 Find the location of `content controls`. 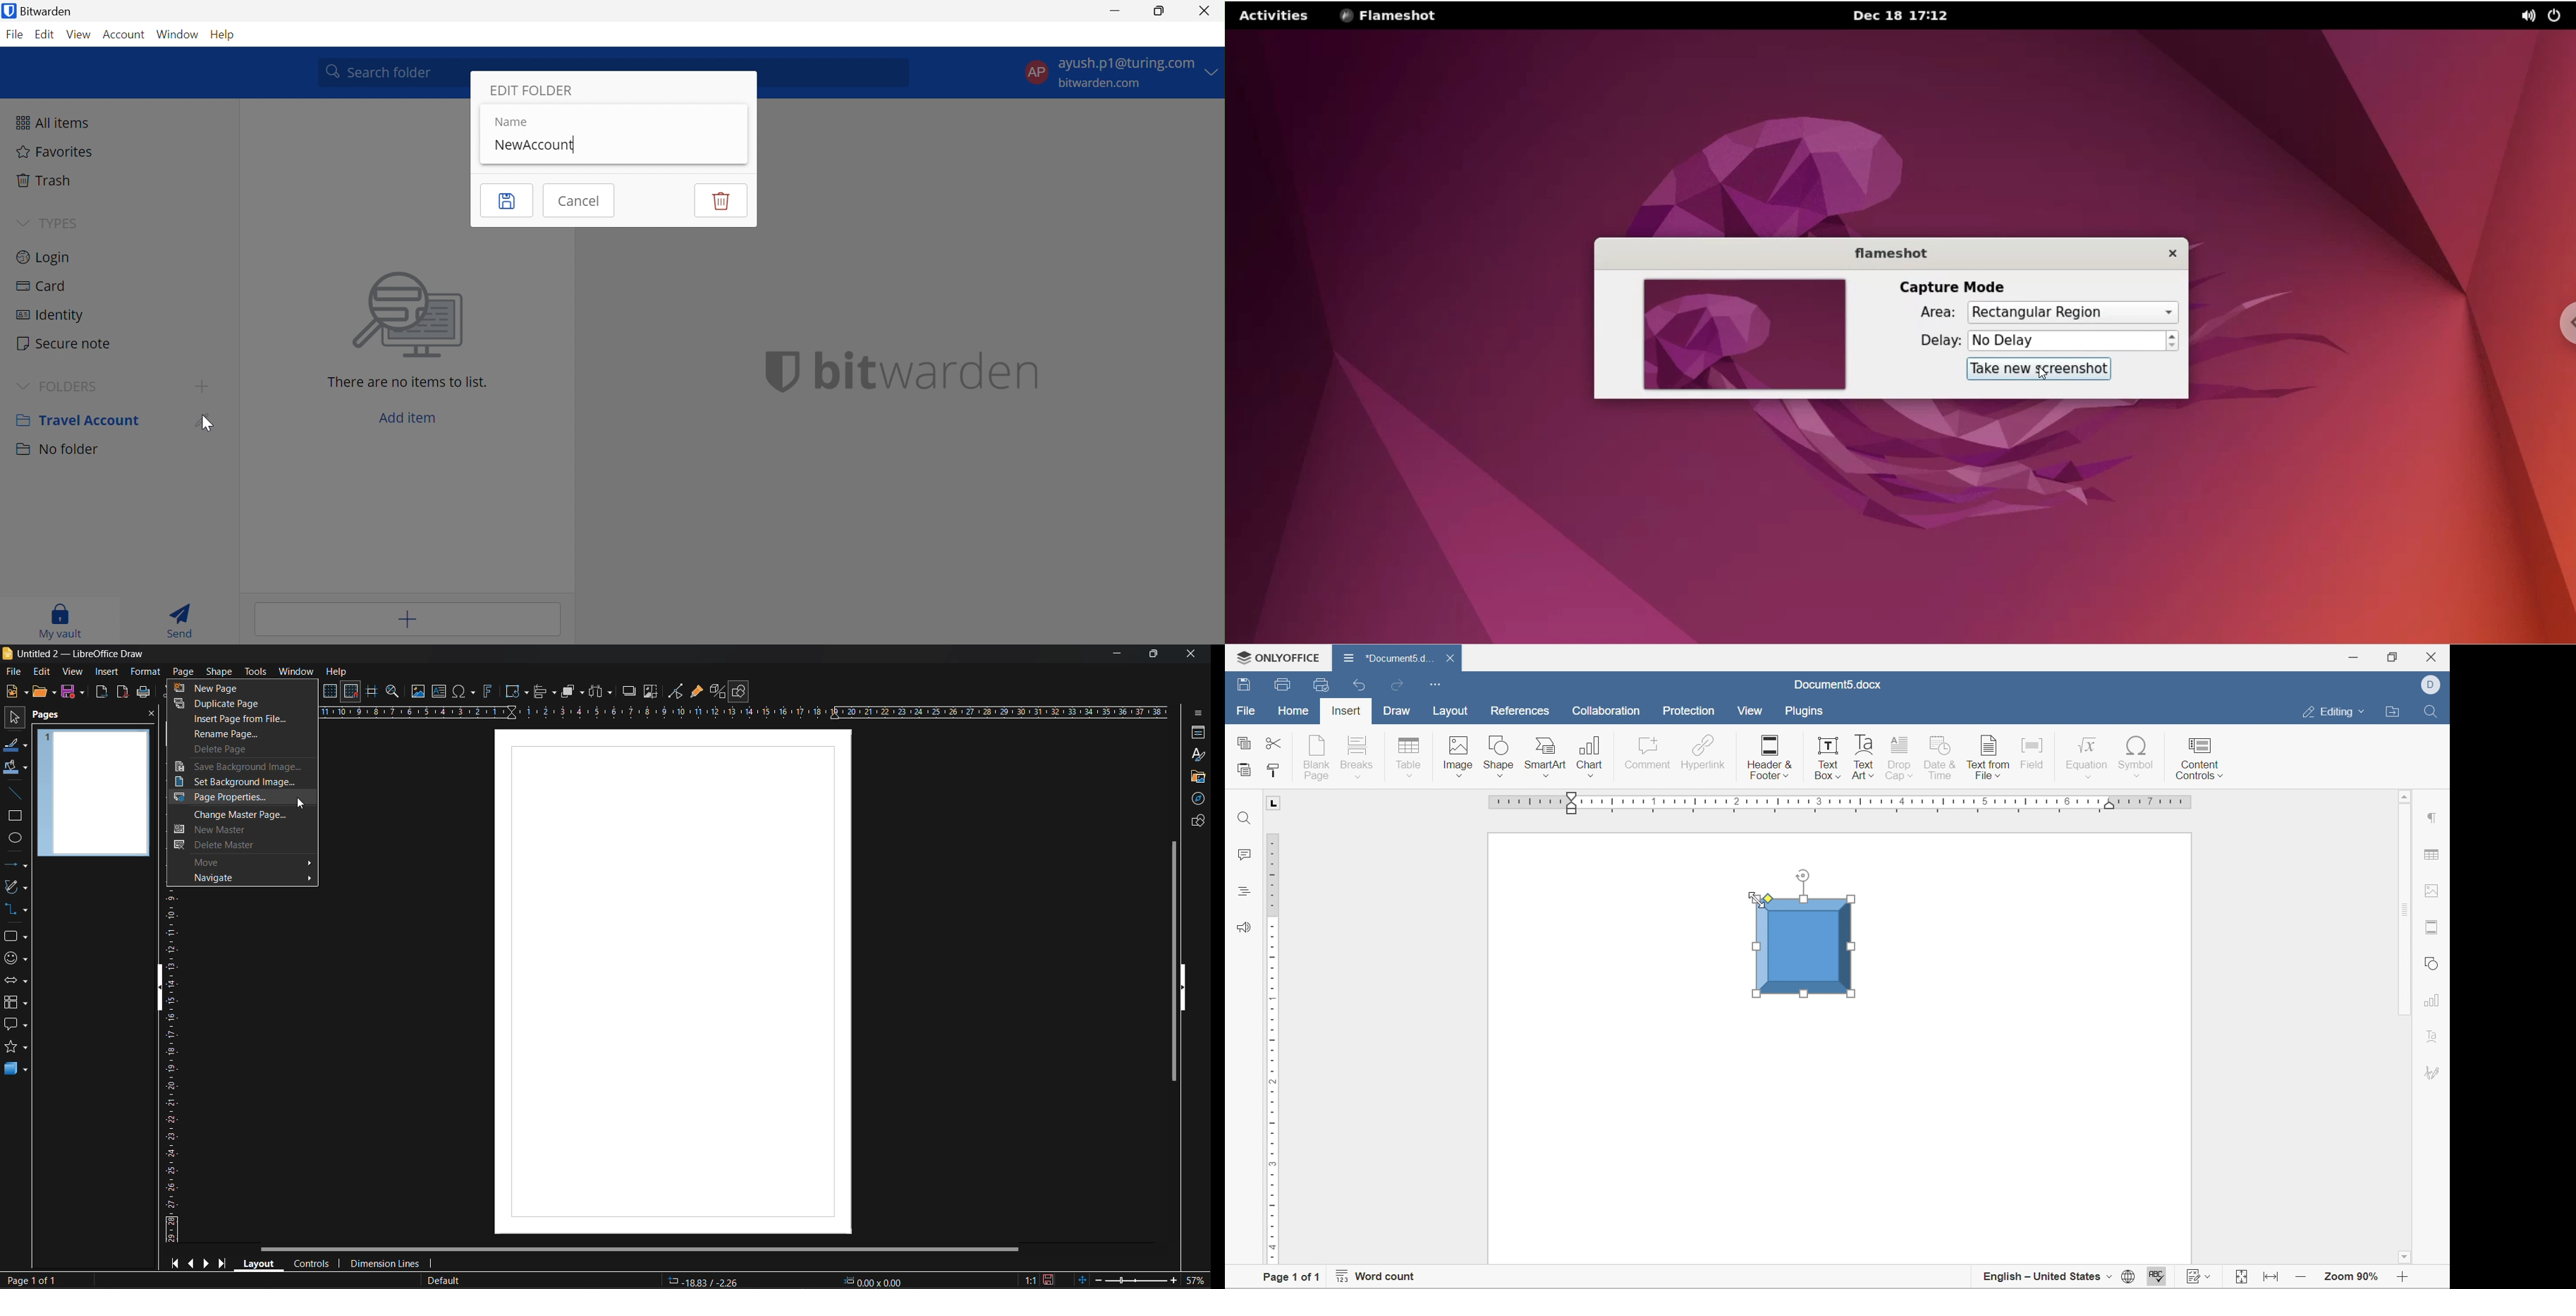

content controls is located at coordinates (2200, 758).